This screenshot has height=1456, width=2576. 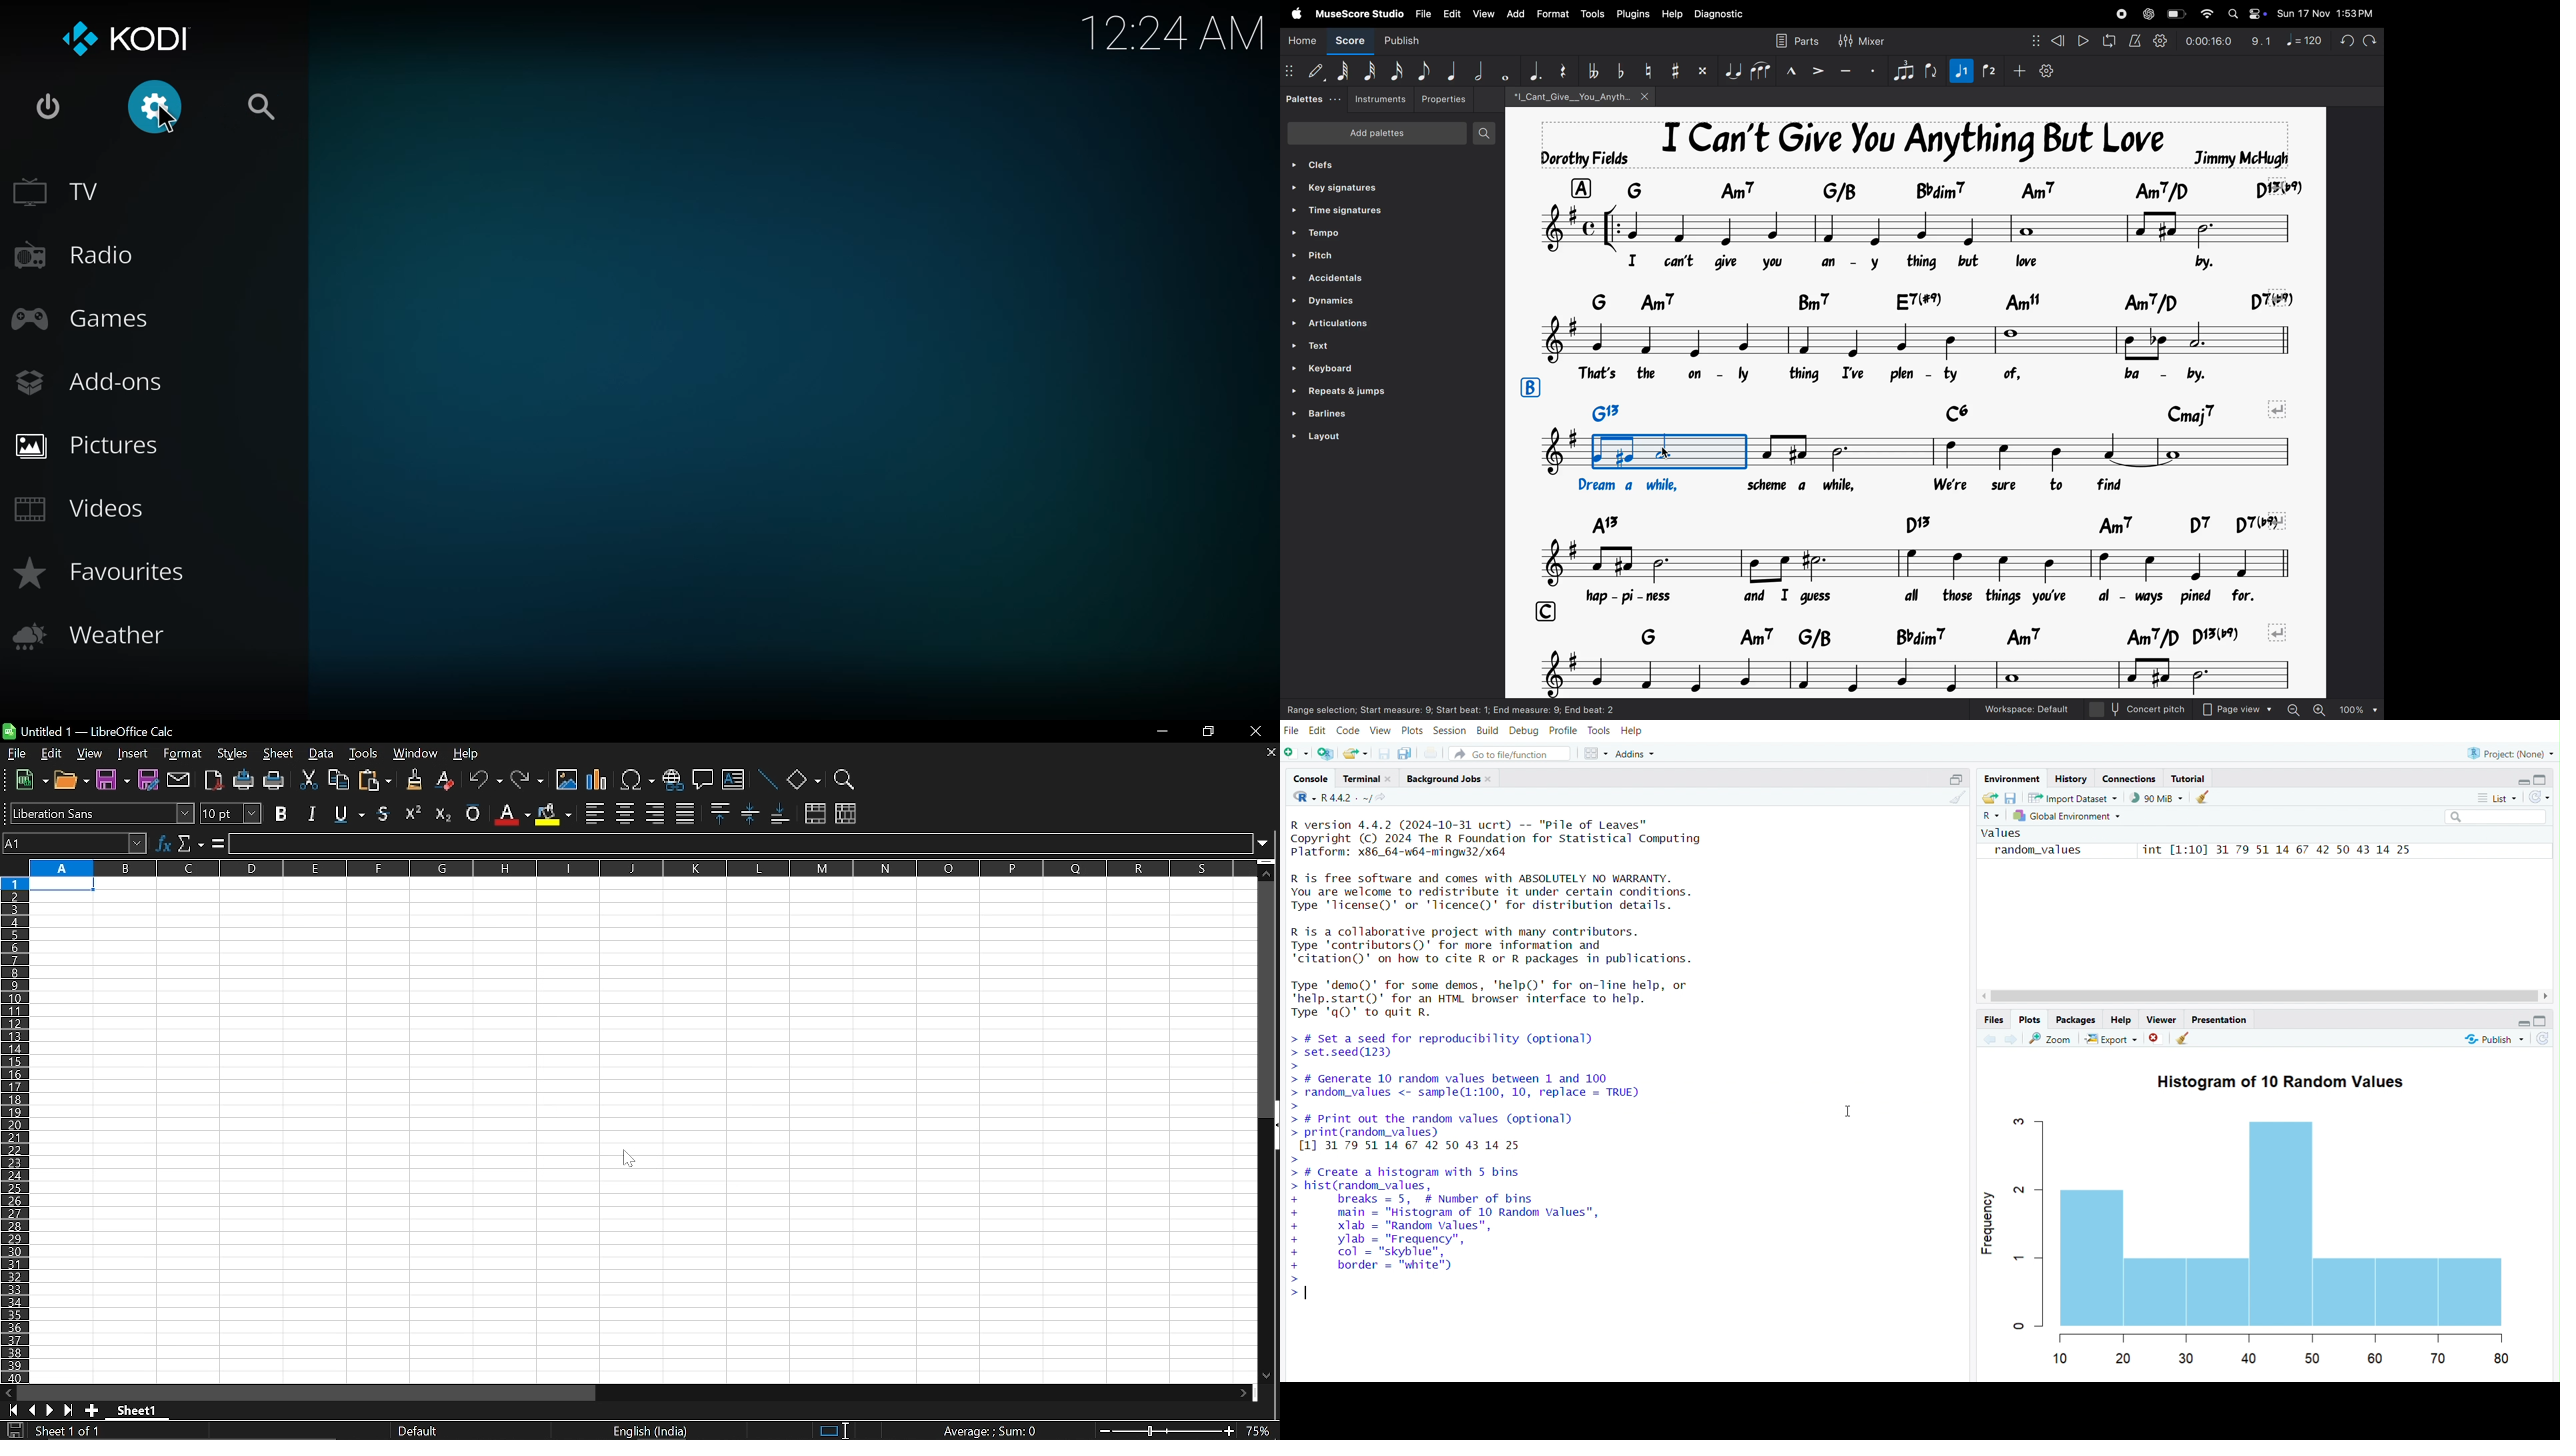 I want to click on work space, so click(x=2040, y=709).